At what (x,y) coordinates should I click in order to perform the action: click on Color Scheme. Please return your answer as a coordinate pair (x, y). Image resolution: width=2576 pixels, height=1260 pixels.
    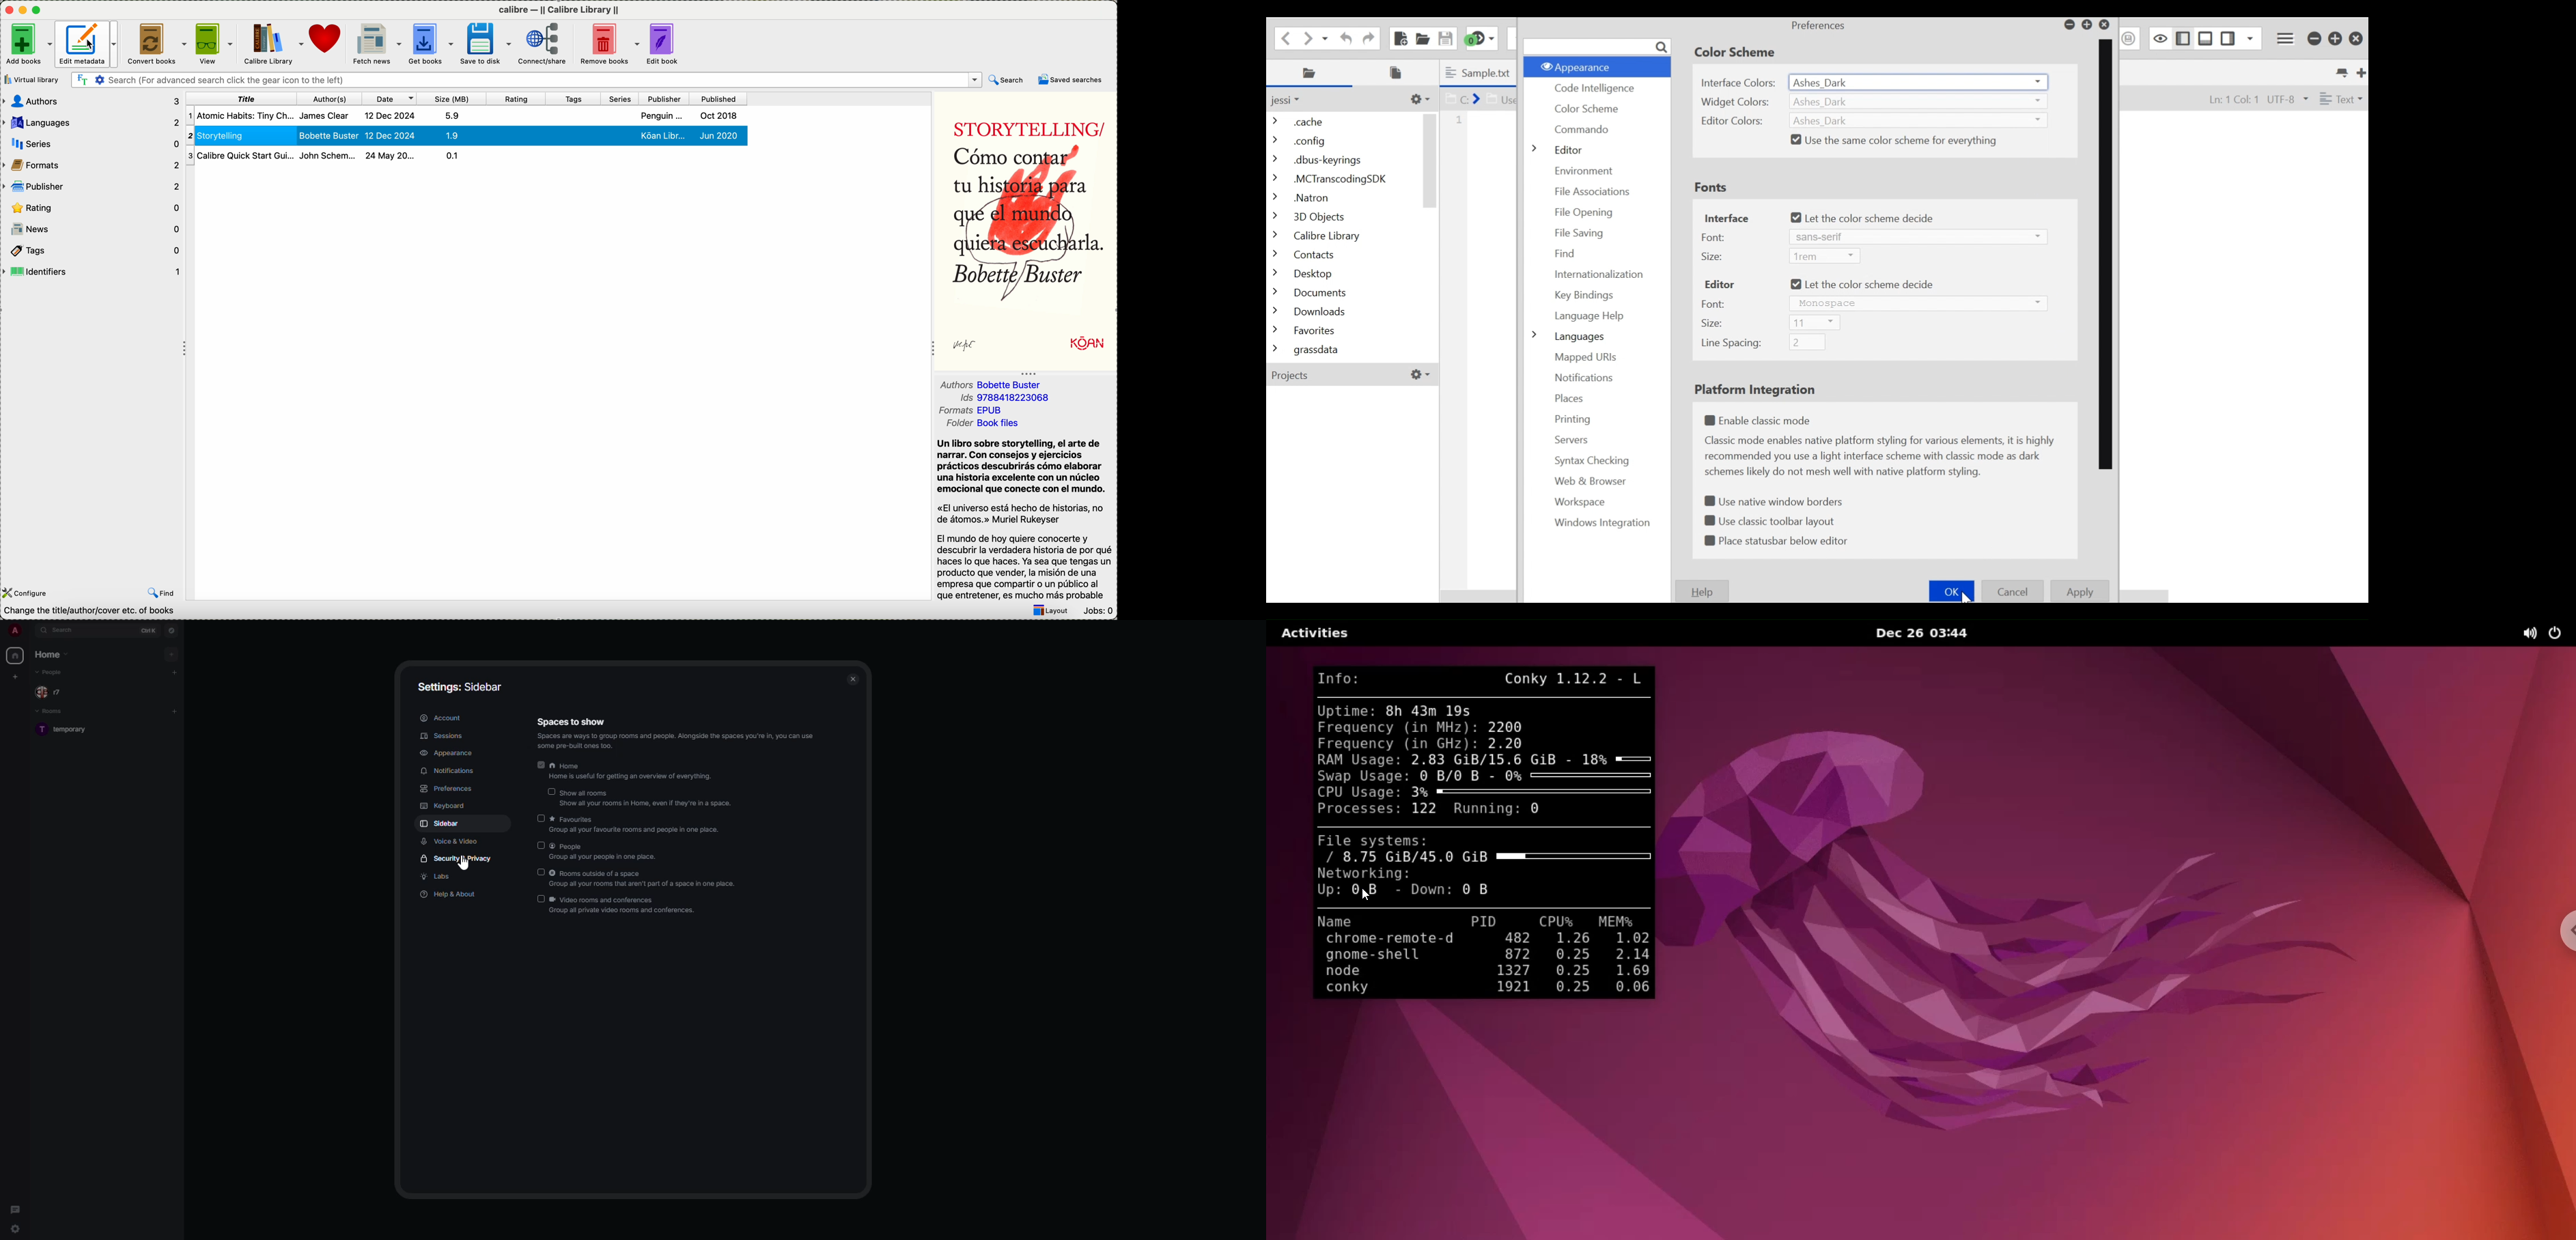
    Looking at the image, I should click on (1588, 108).